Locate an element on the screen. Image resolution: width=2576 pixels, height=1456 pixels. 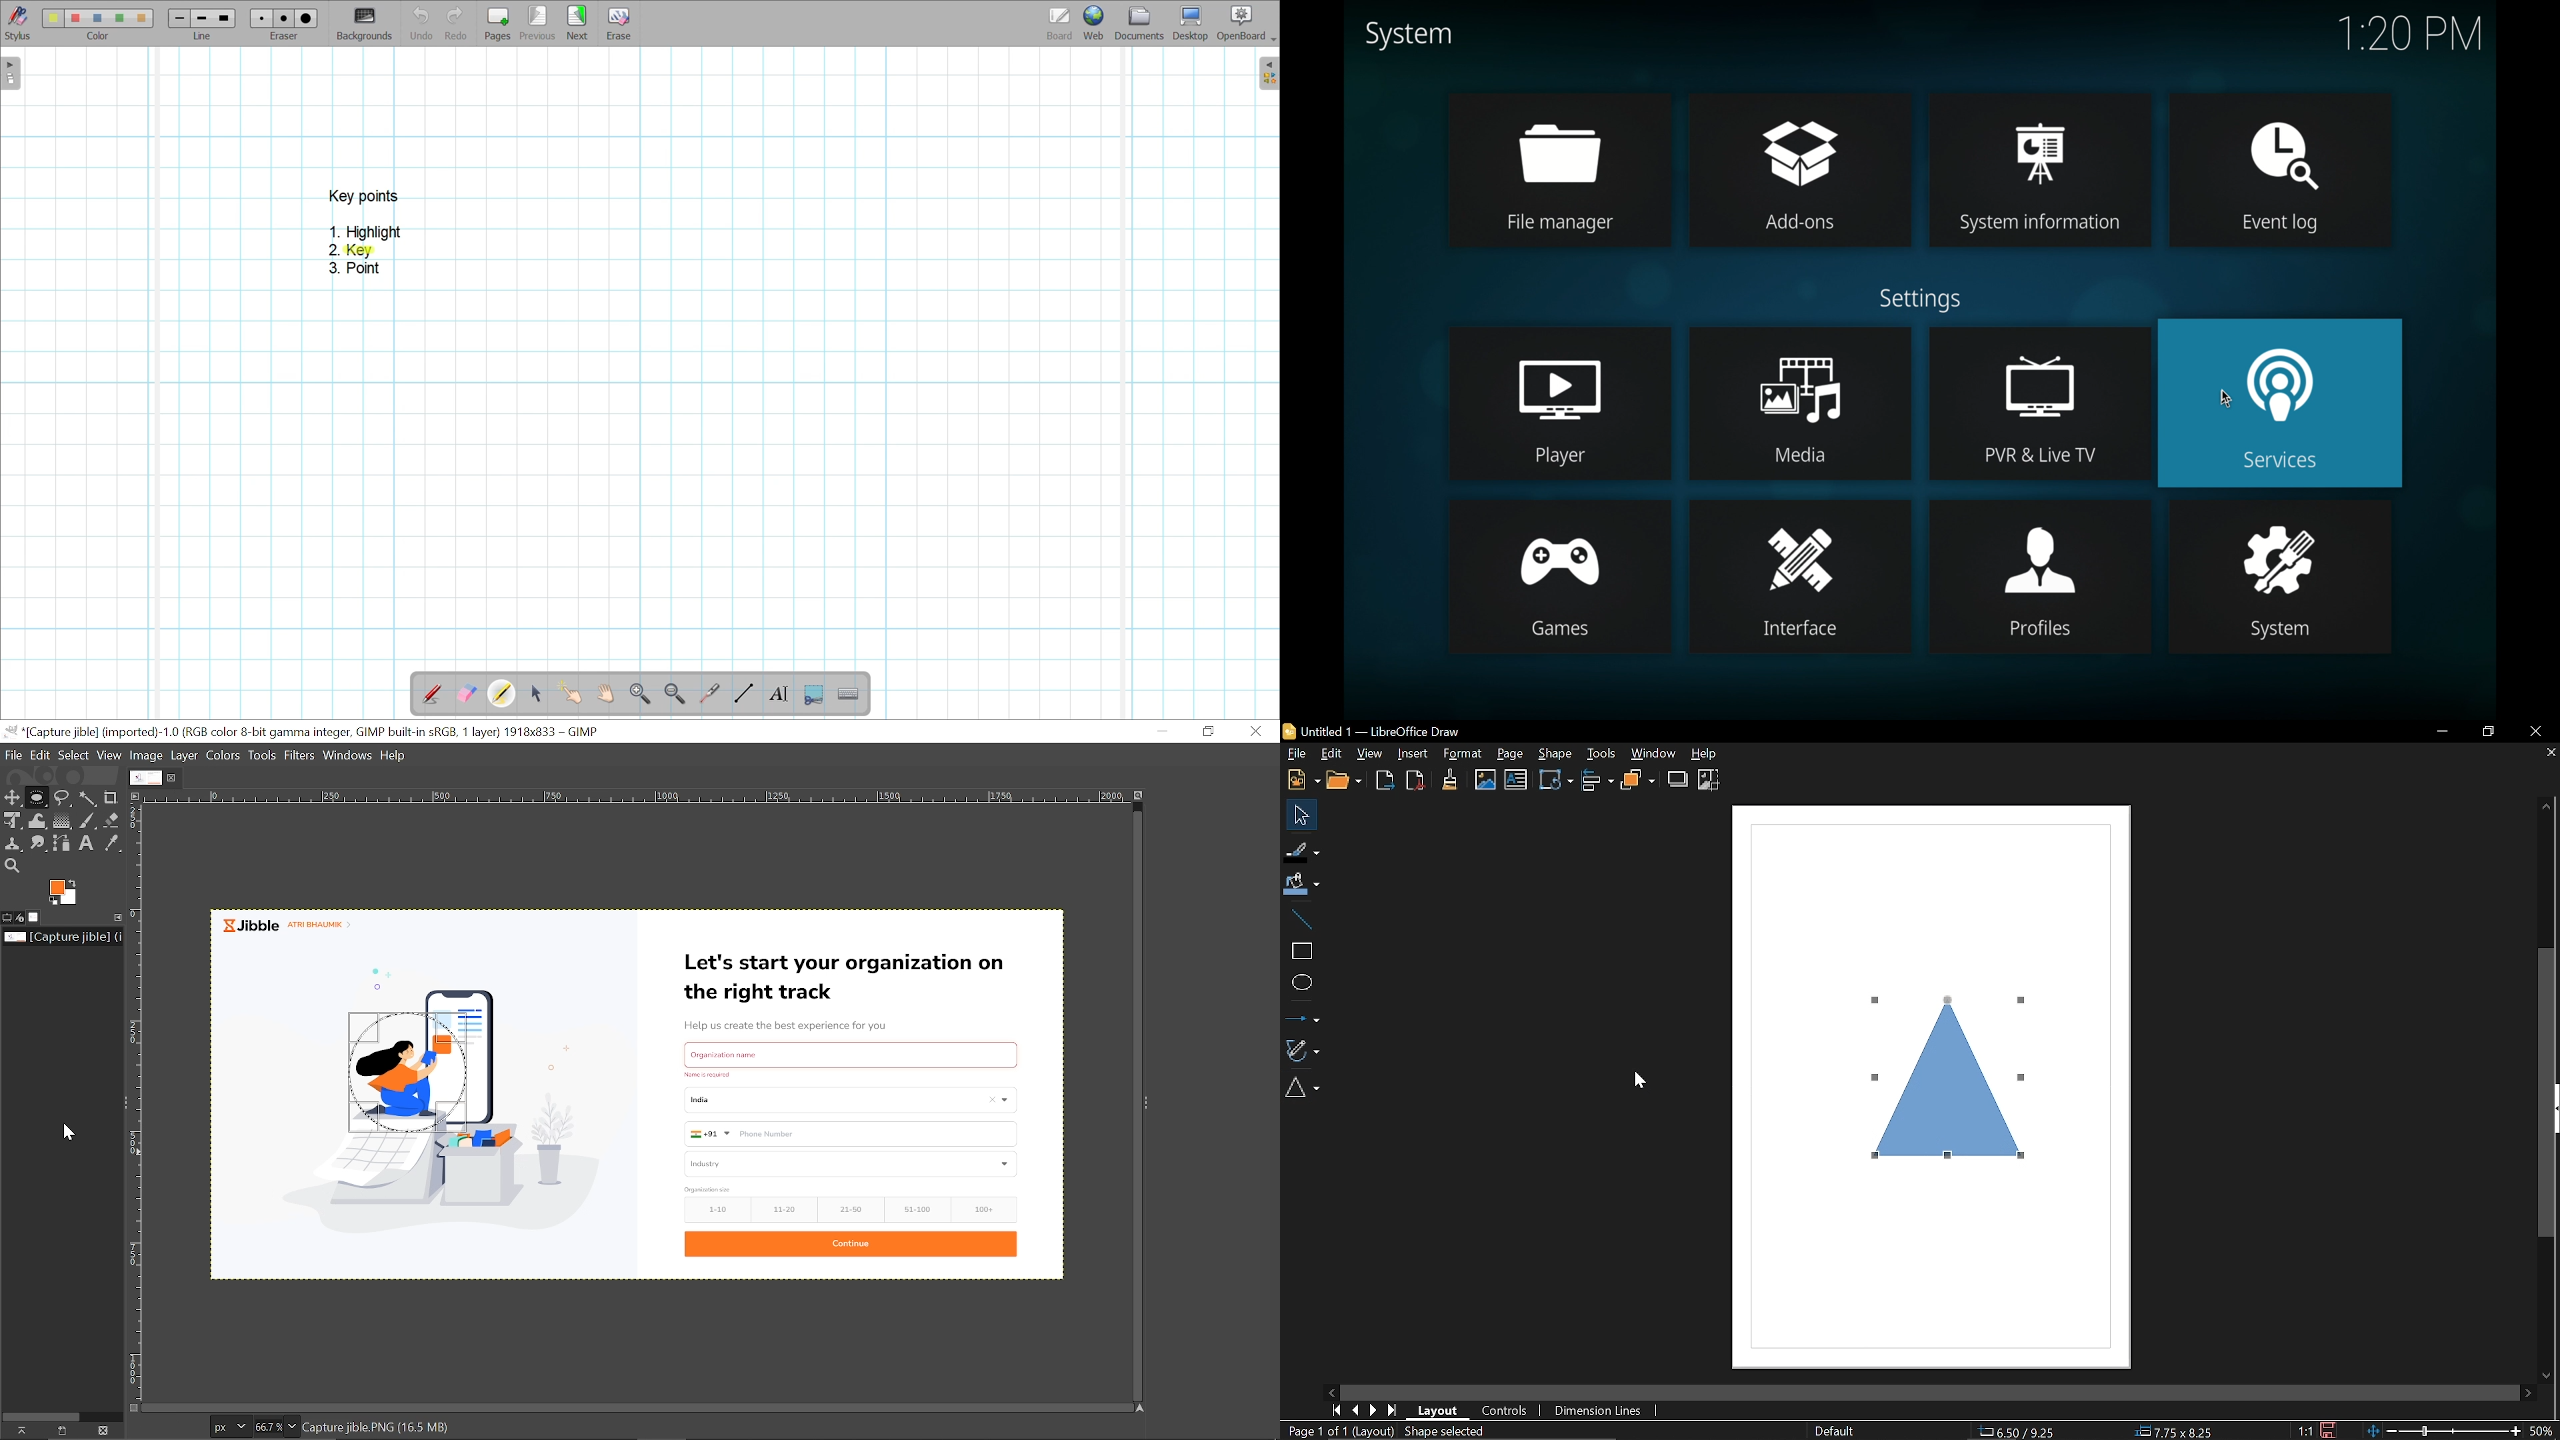
Select is located at coordinates (1299, 814).